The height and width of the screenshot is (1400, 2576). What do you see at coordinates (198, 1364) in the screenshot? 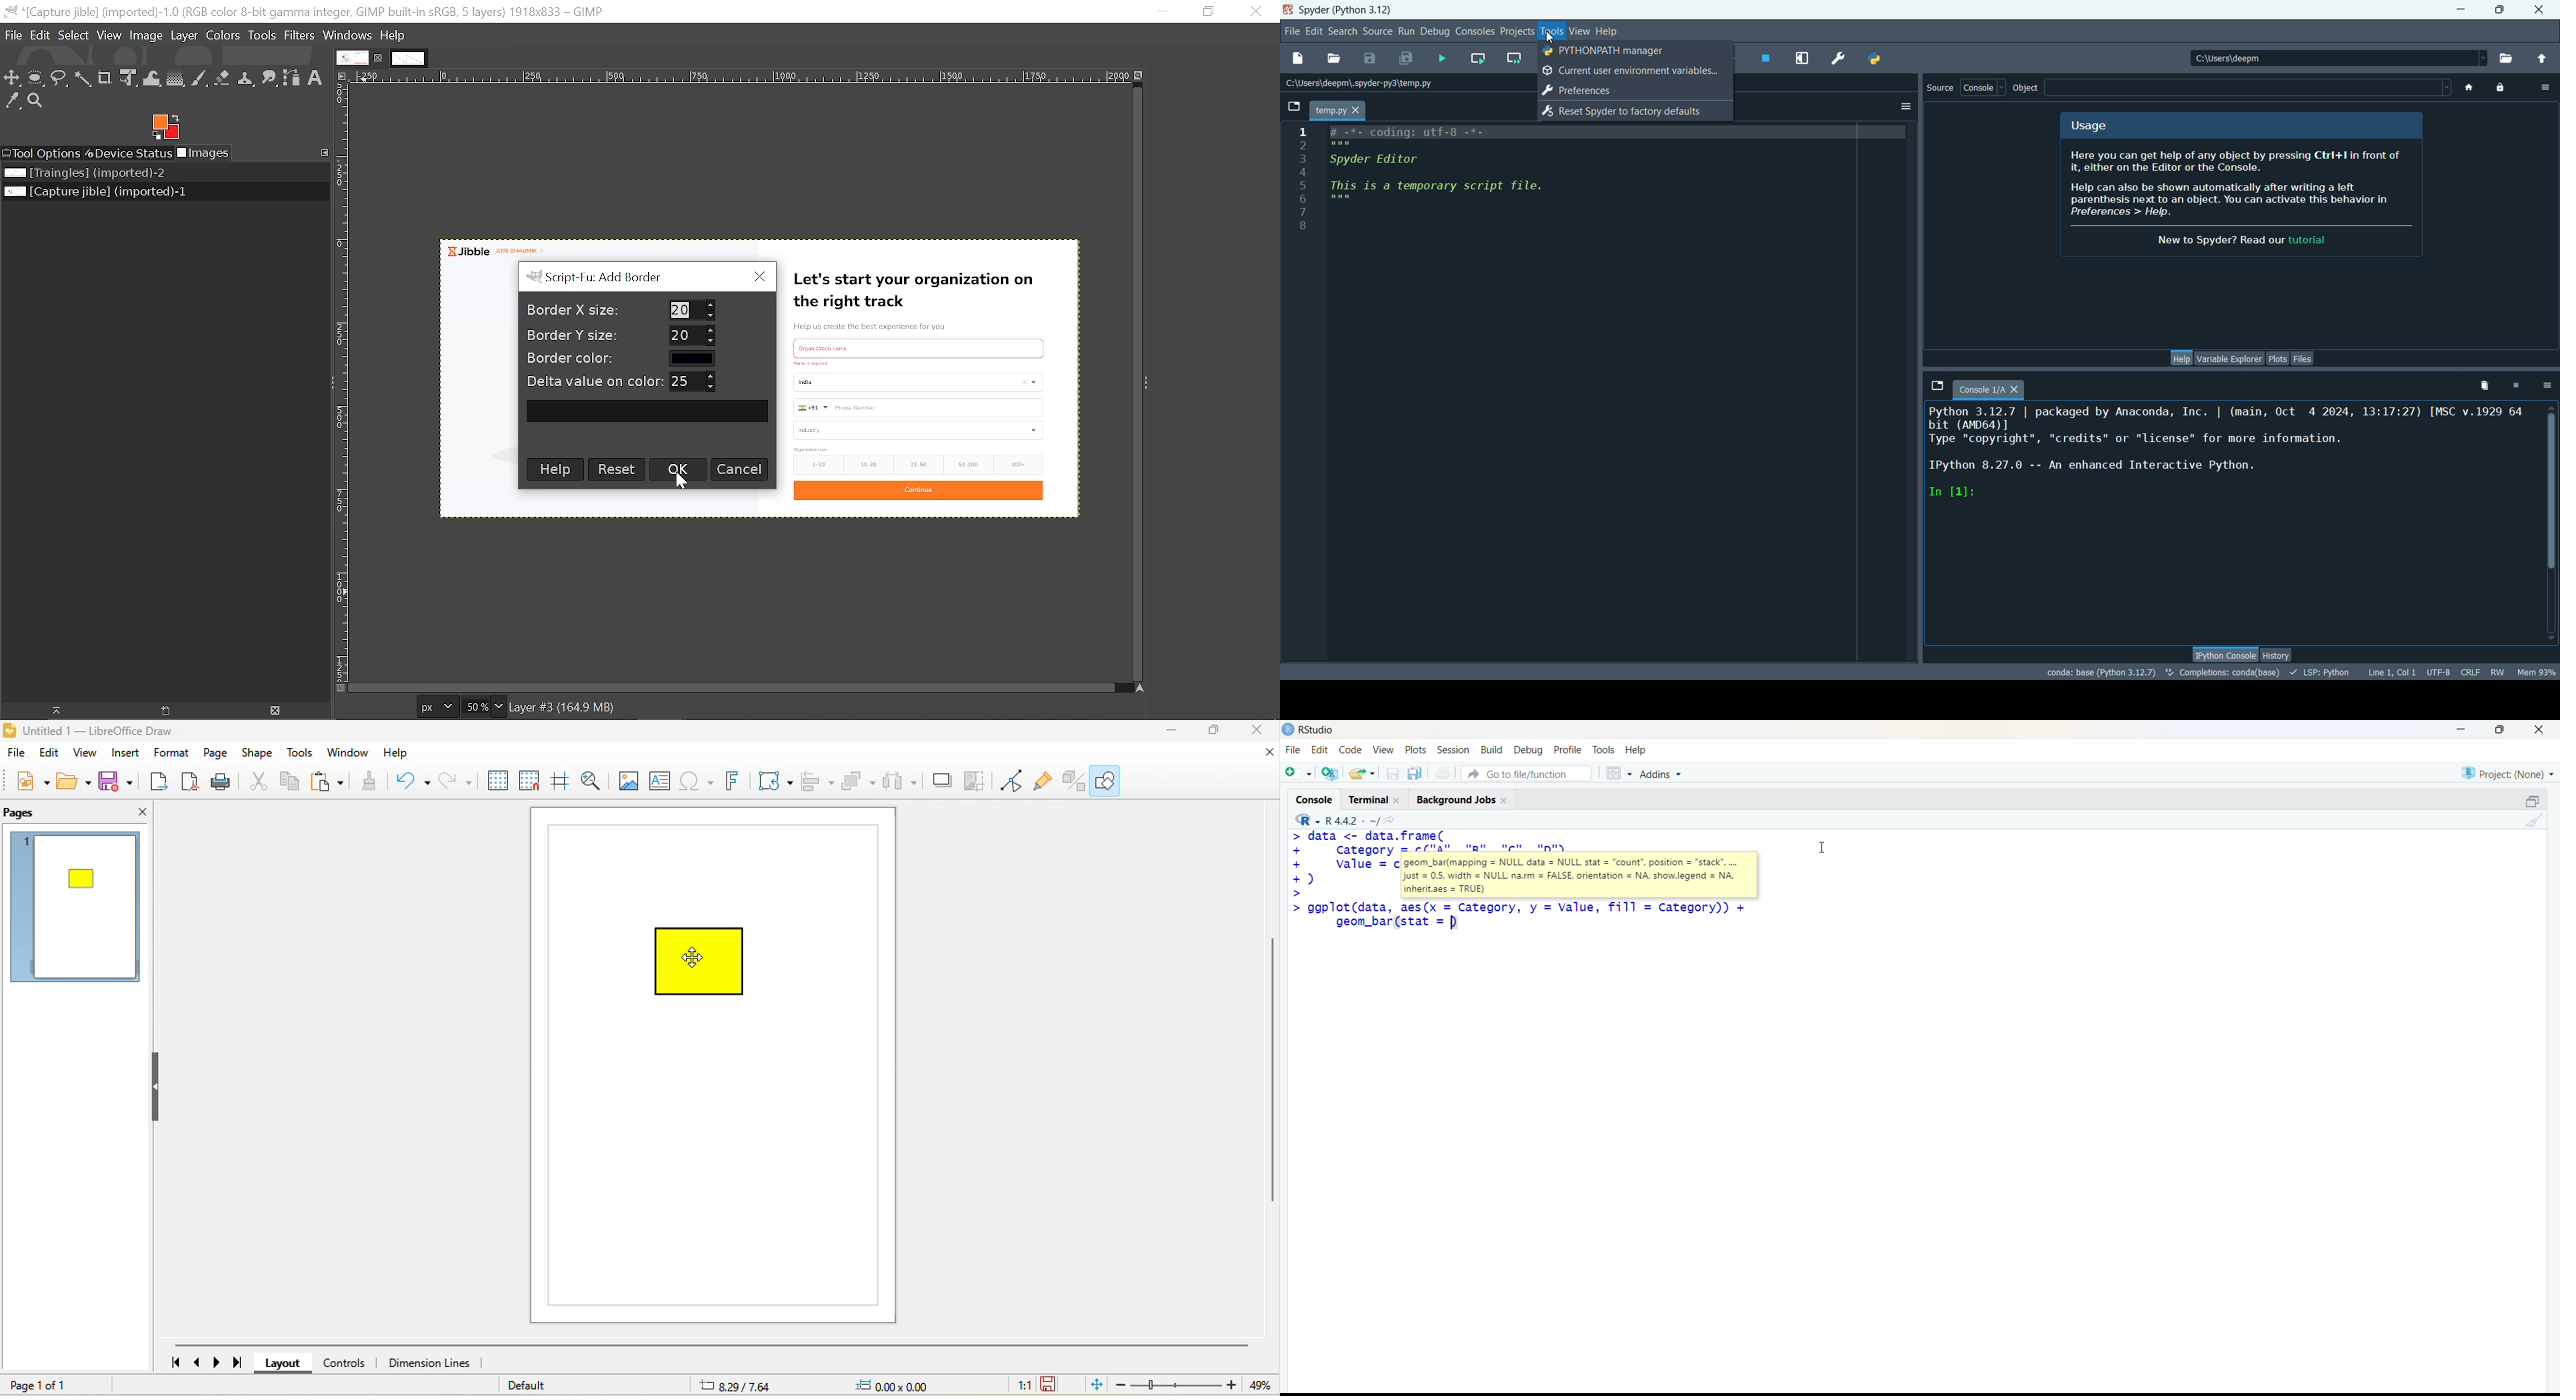
I see `previous page` at bounding box center [198, 1364].